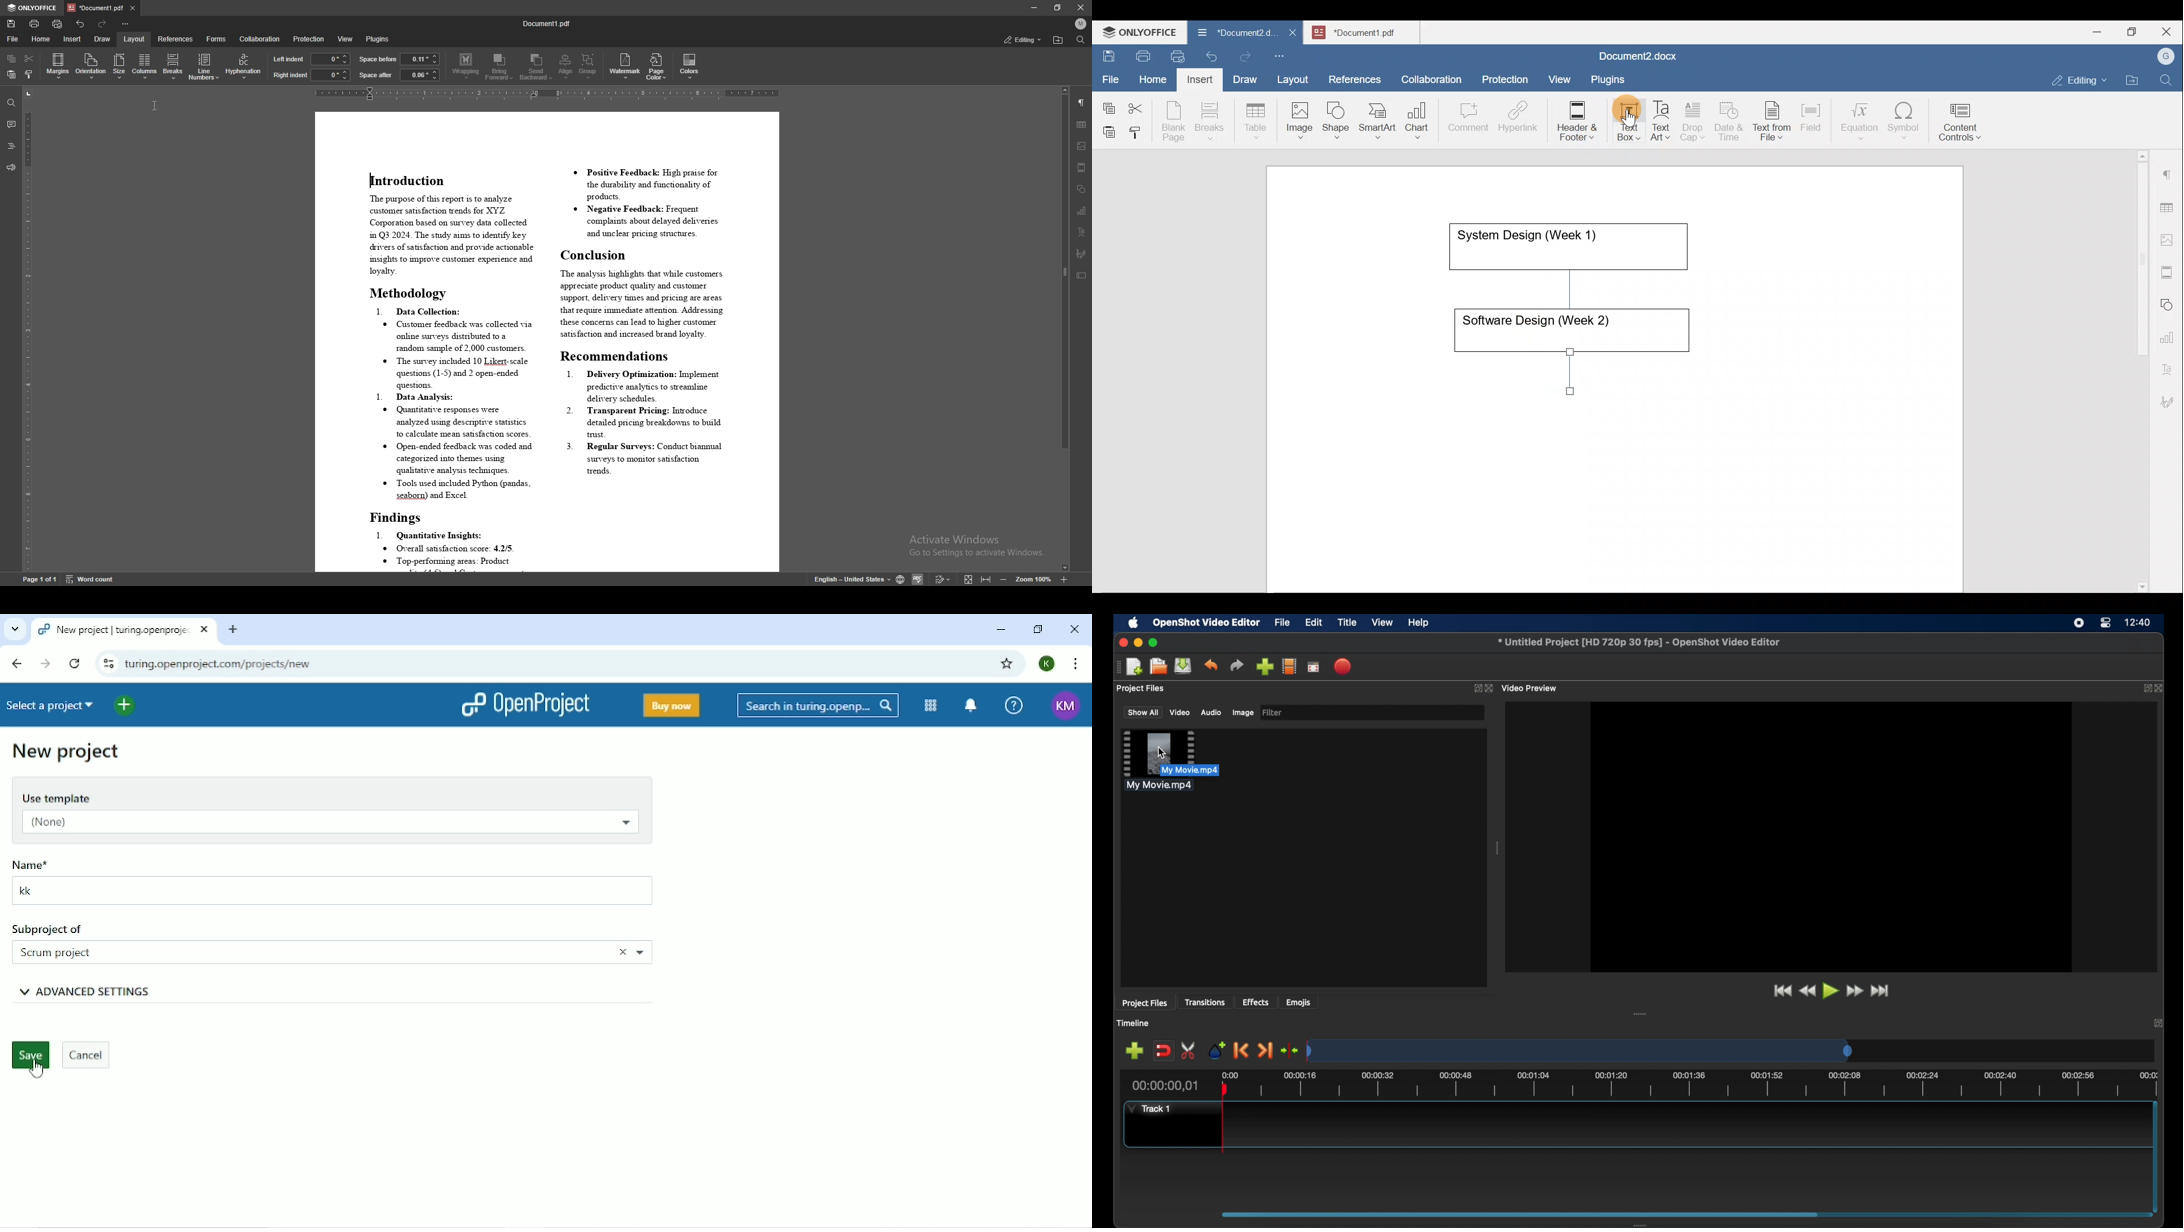 The image size is (2184, 1232). Describe the element at coordinates (12, 75) in the screenshot. I see `paste` at that location.